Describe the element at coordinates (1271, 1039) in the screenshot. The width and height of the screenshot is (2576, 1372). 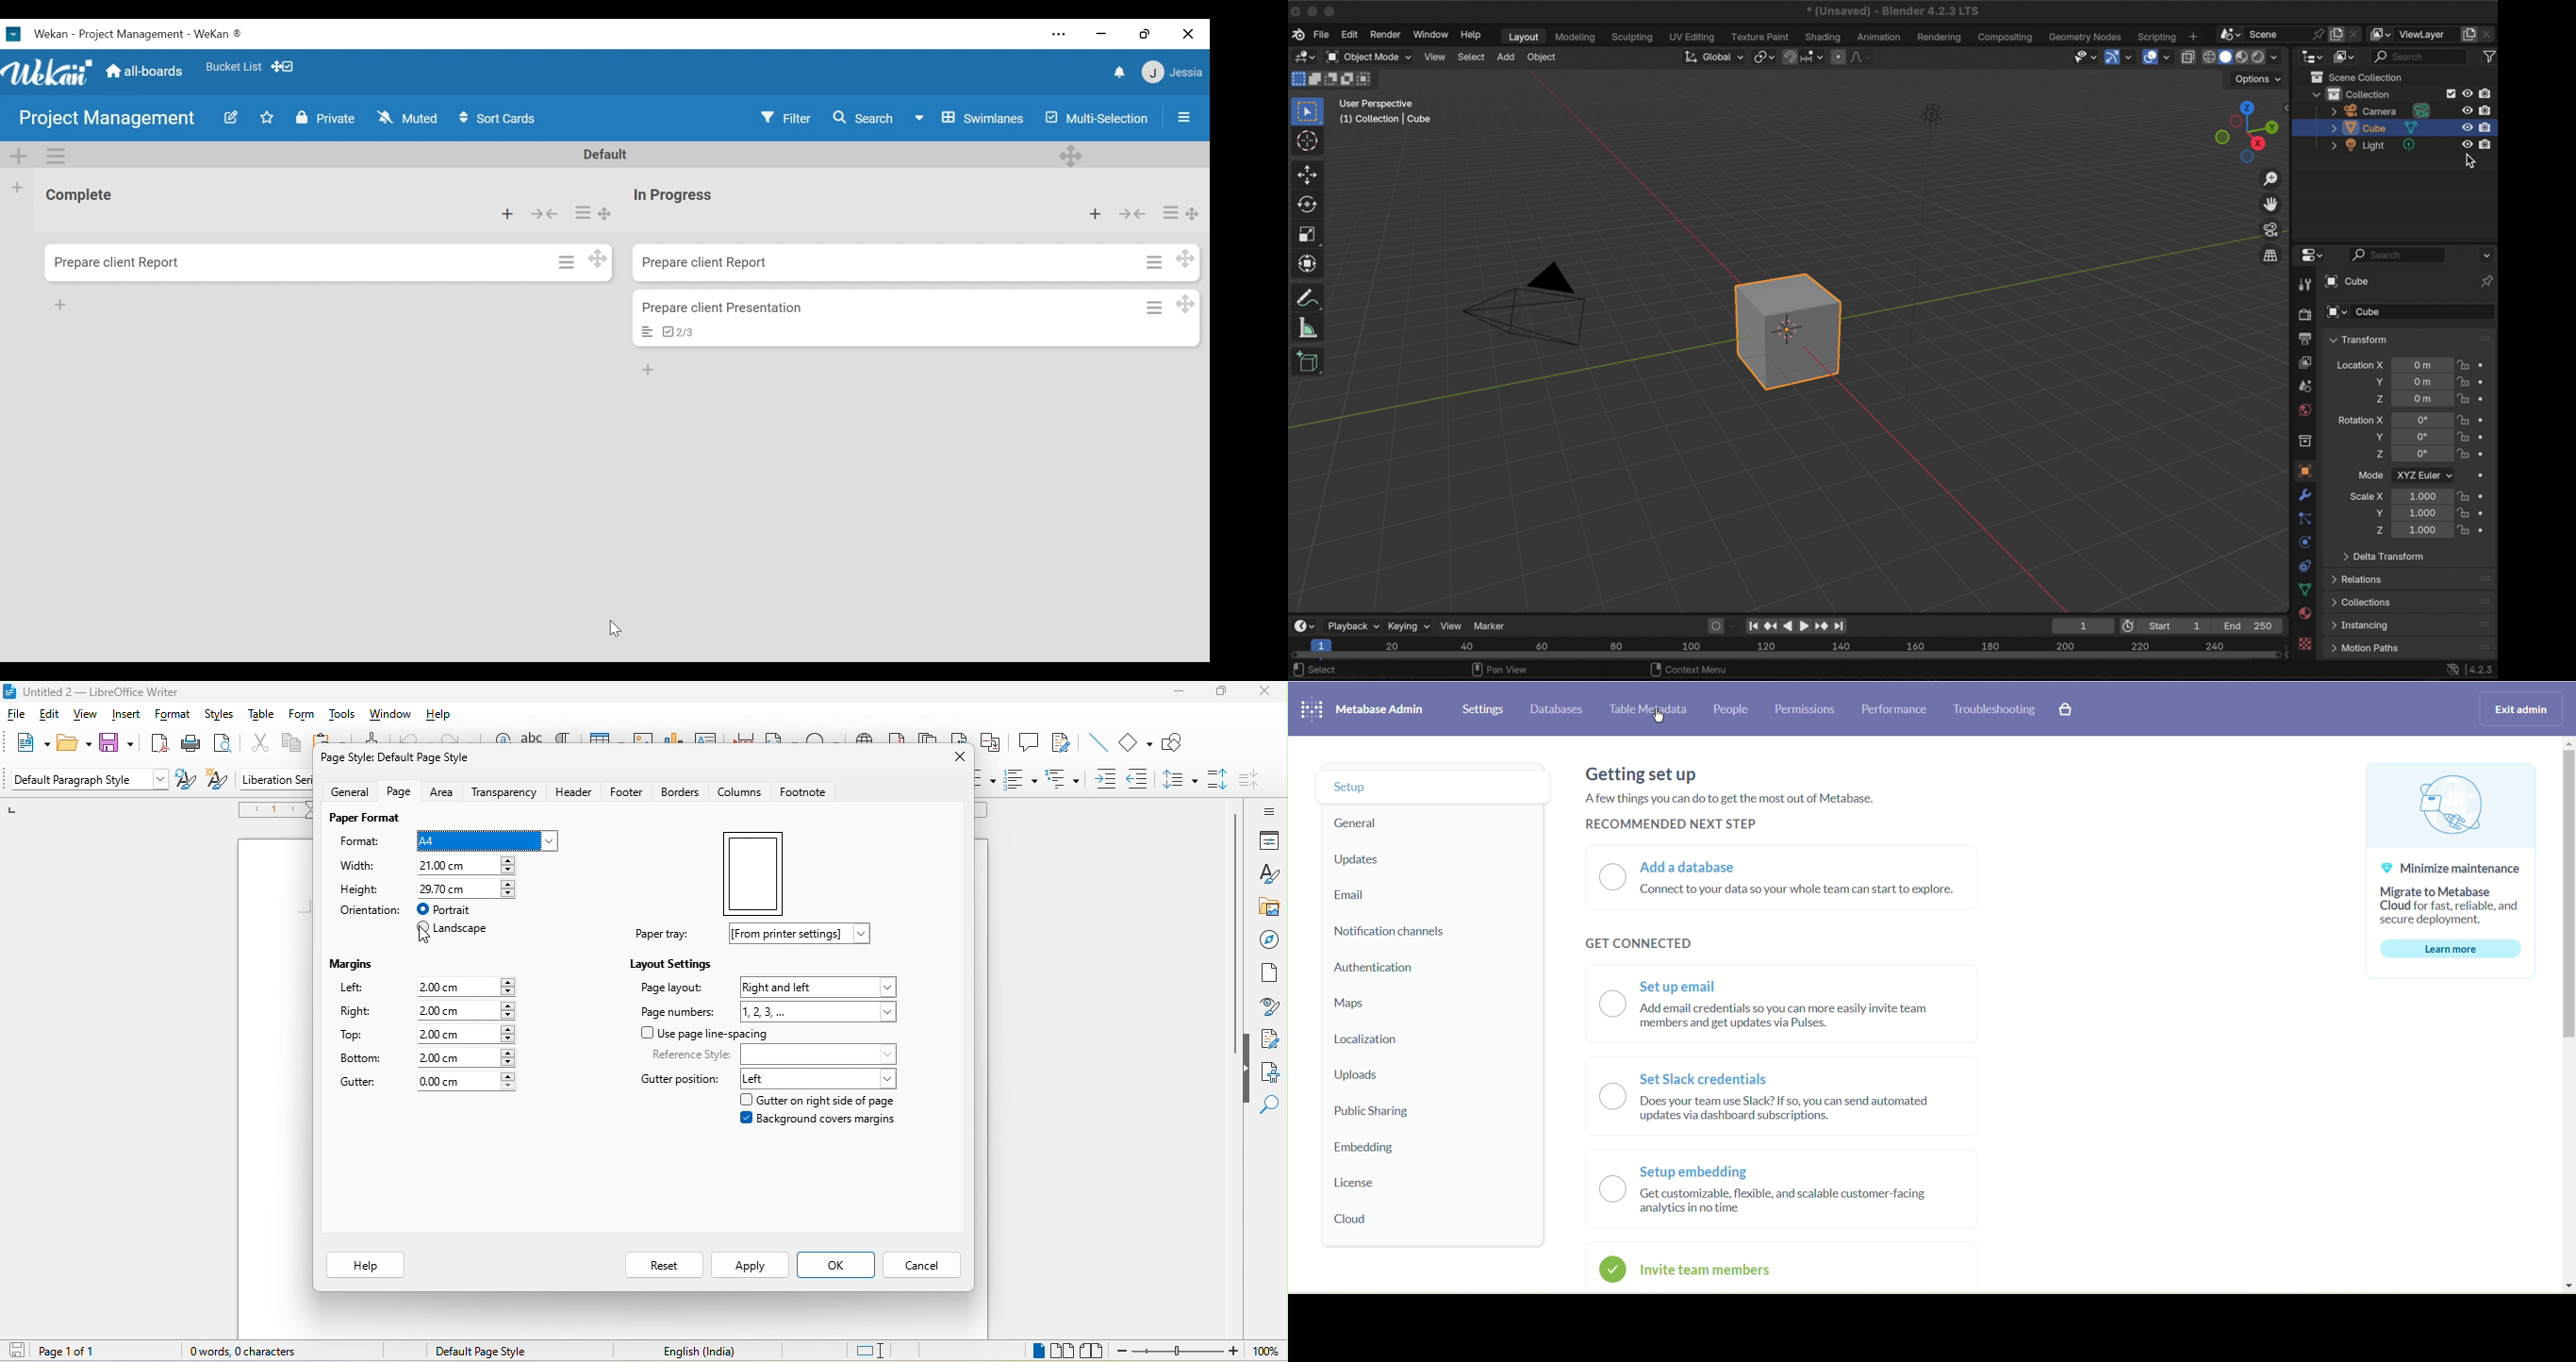
I see `manage changes` at that location.